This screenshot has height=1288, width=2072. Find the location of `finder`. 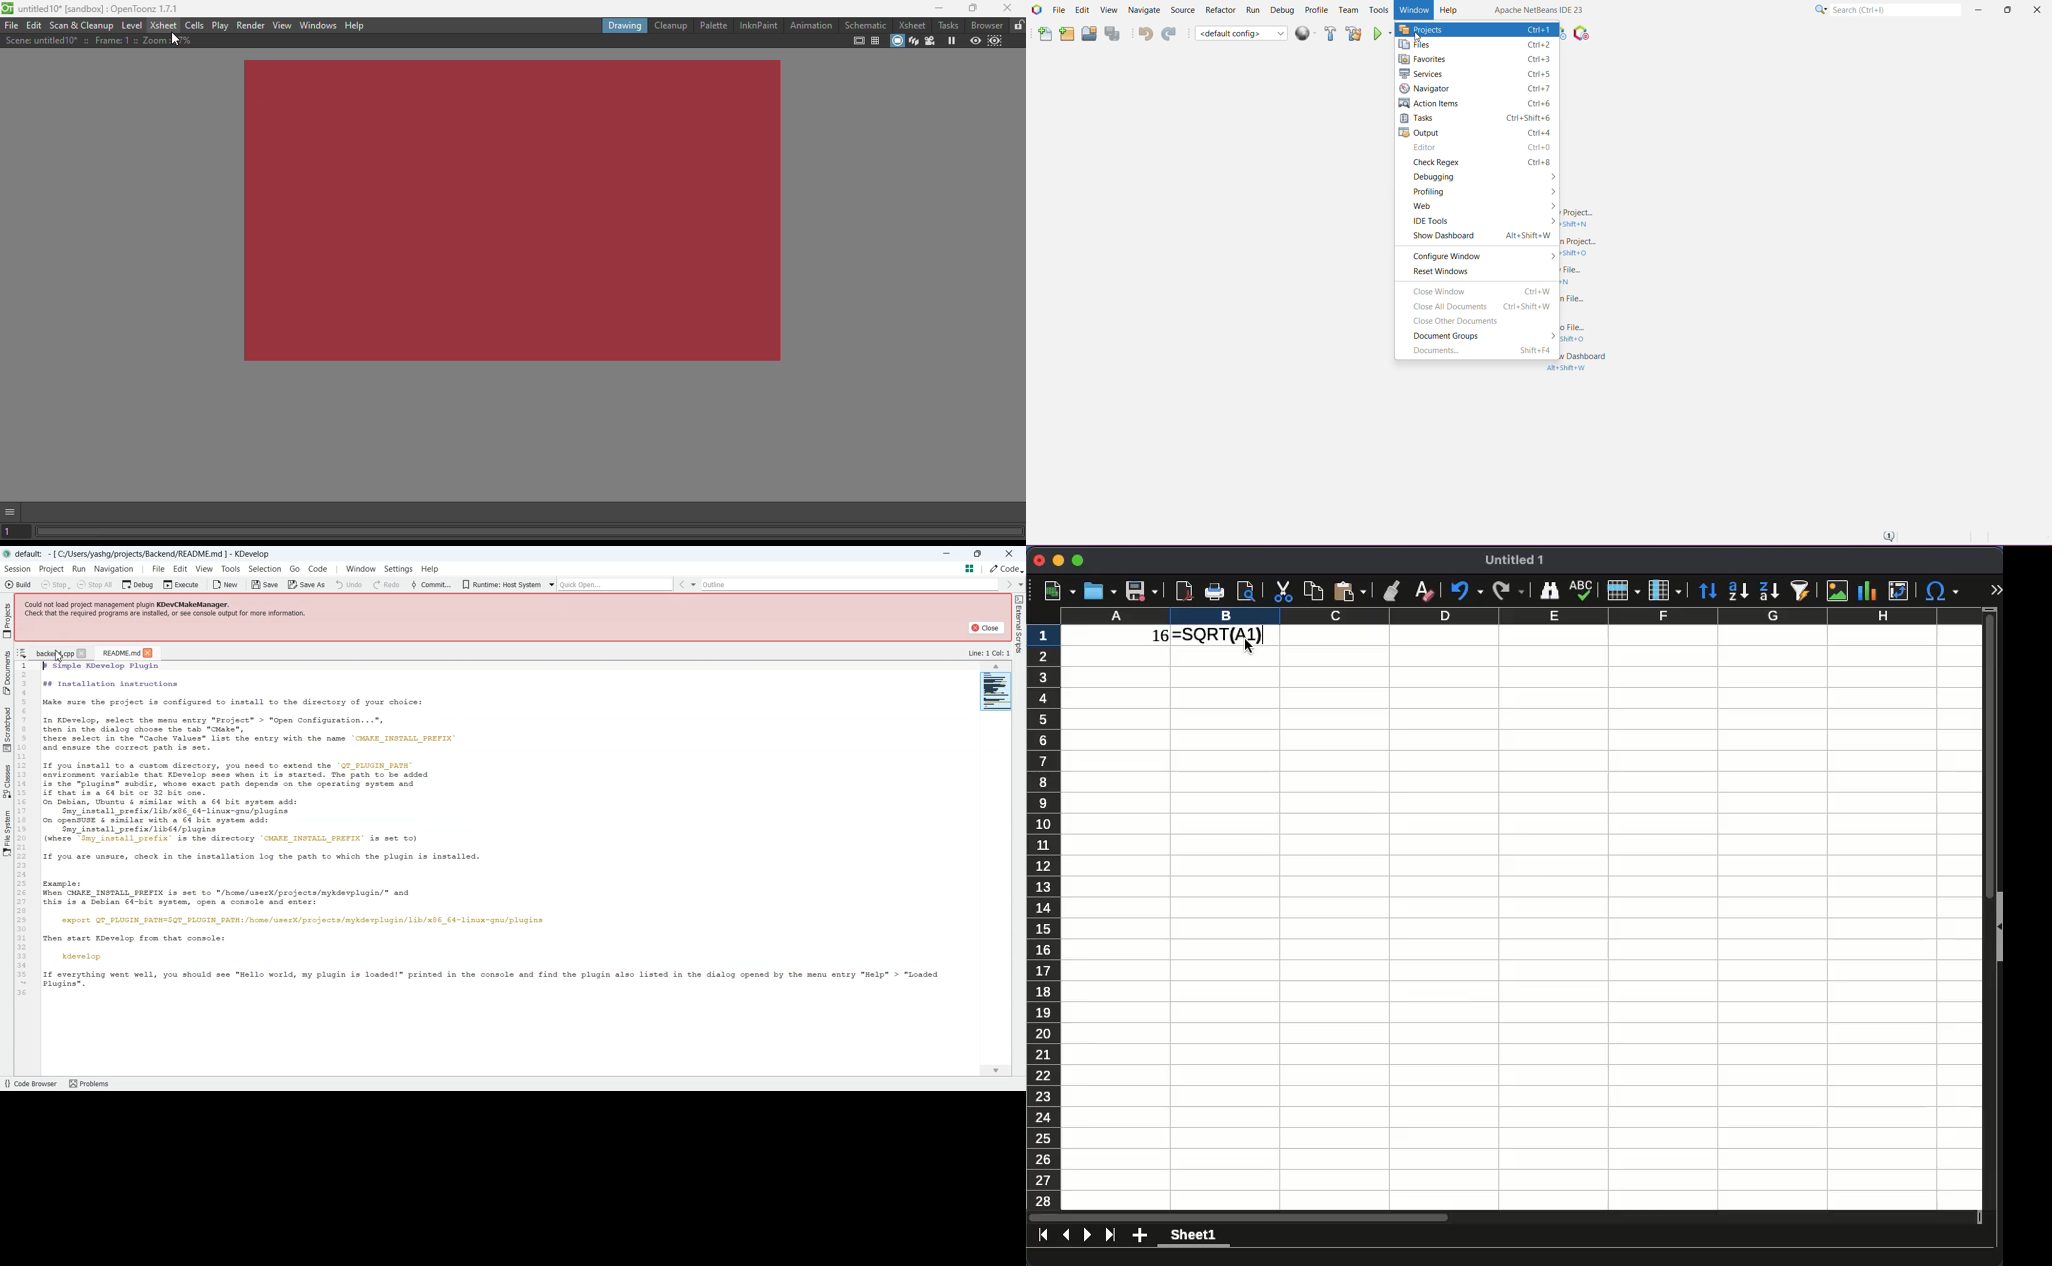

finder is located at coordinates (1548, 592).